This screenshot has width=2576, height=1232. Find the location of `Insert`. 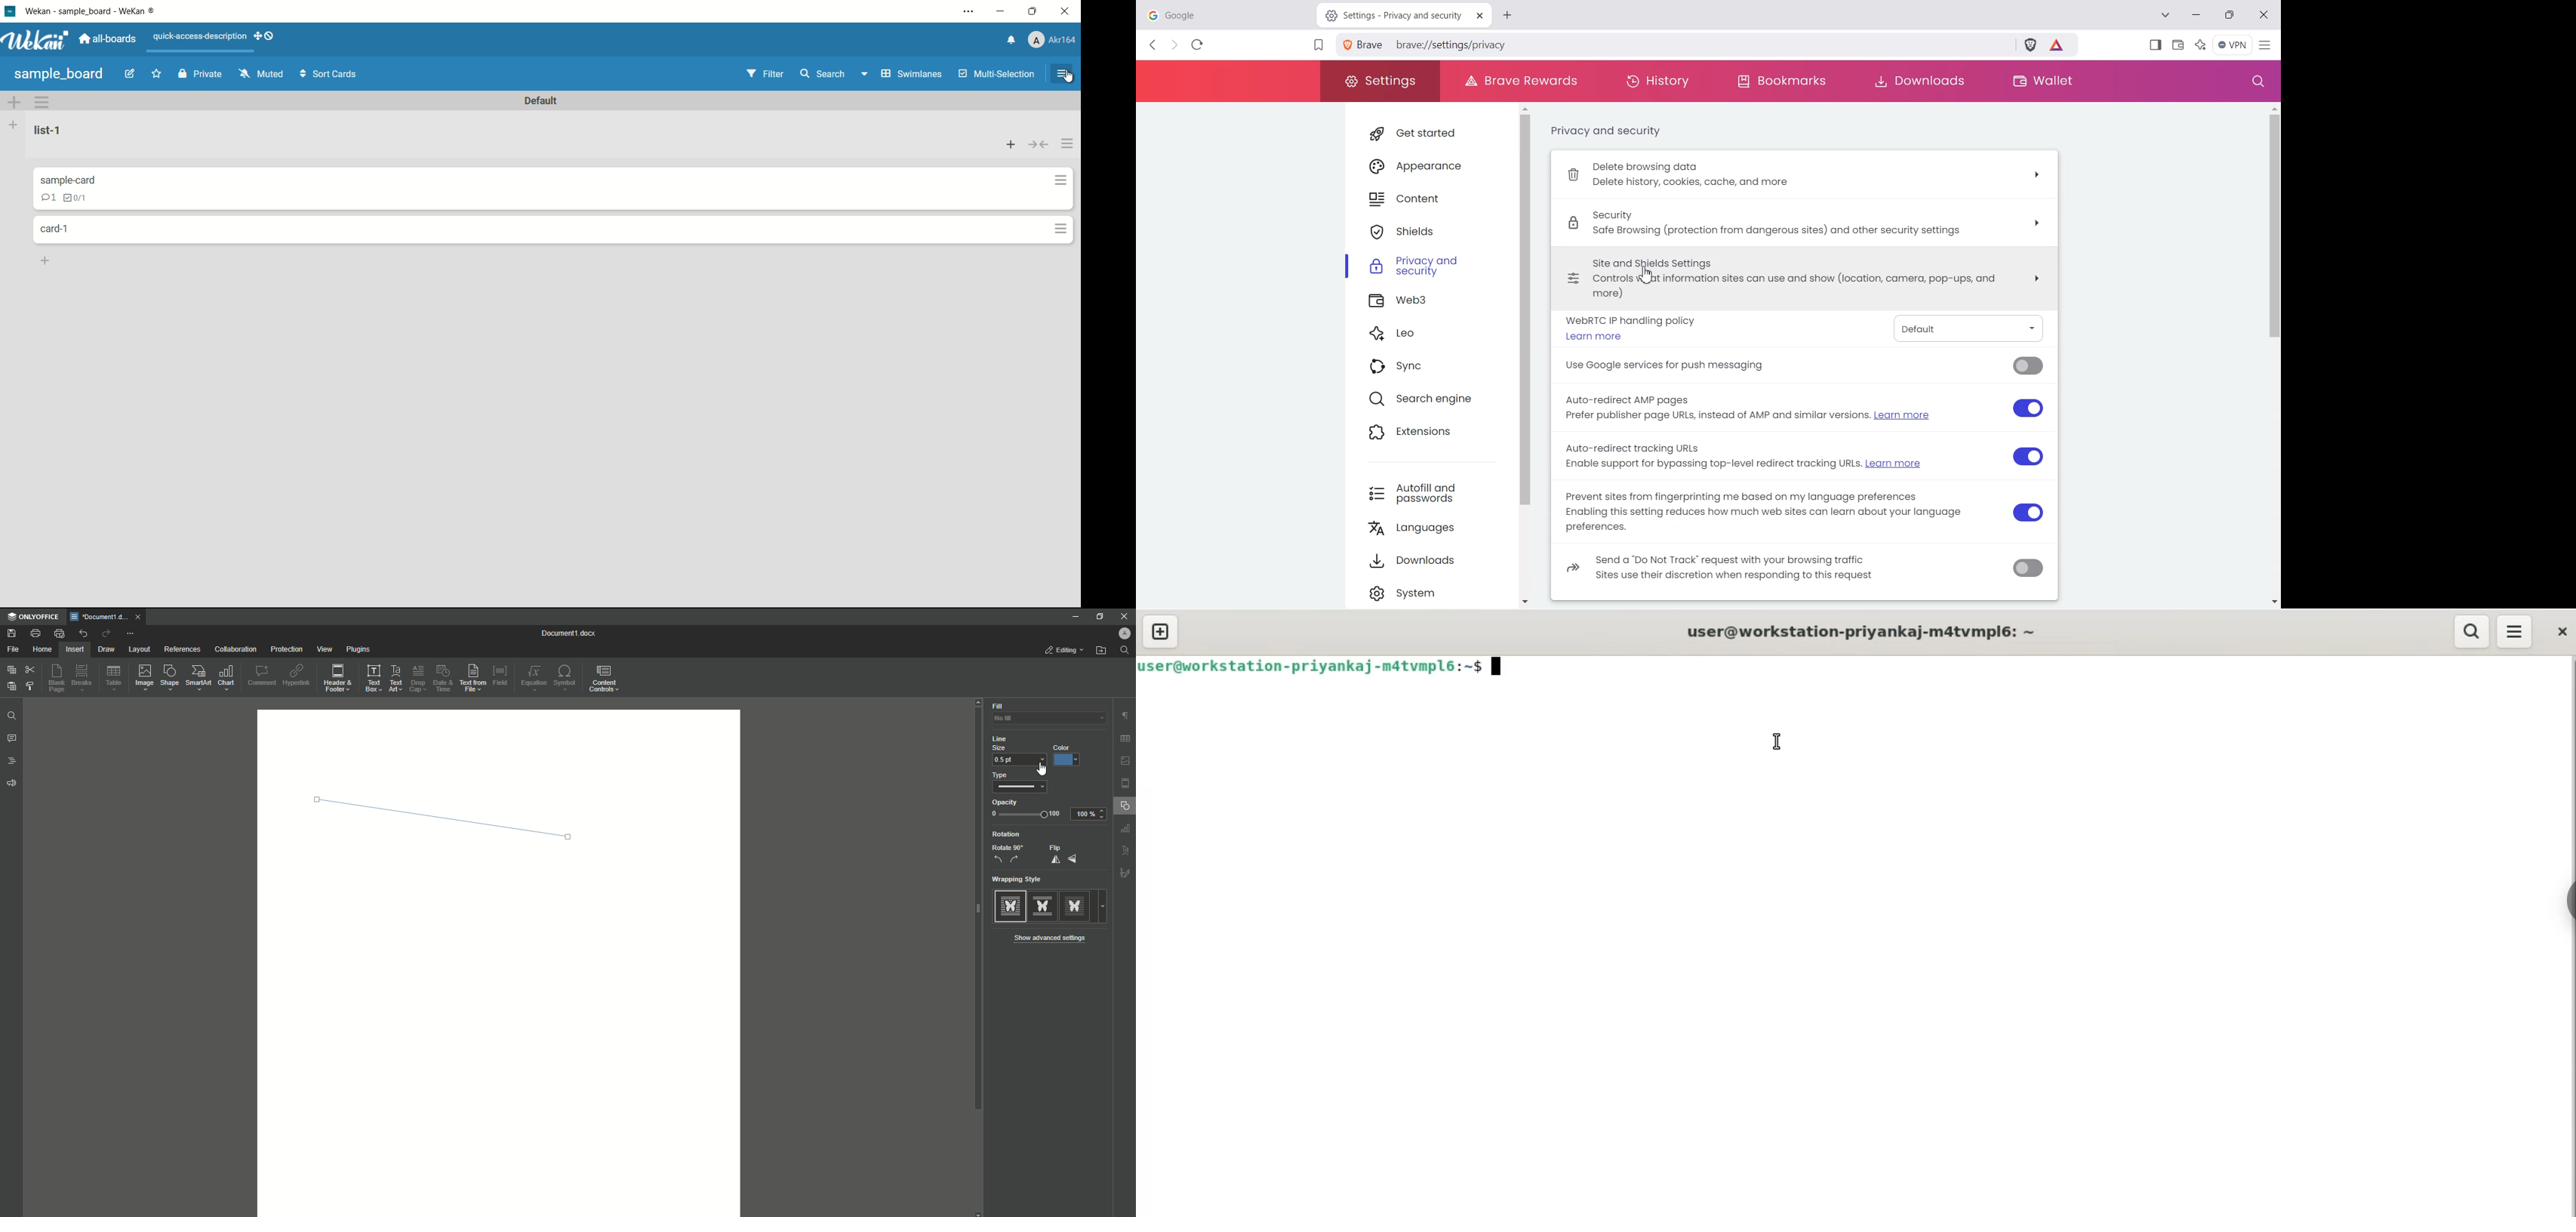

Insert is located at coordinates (74, 649).